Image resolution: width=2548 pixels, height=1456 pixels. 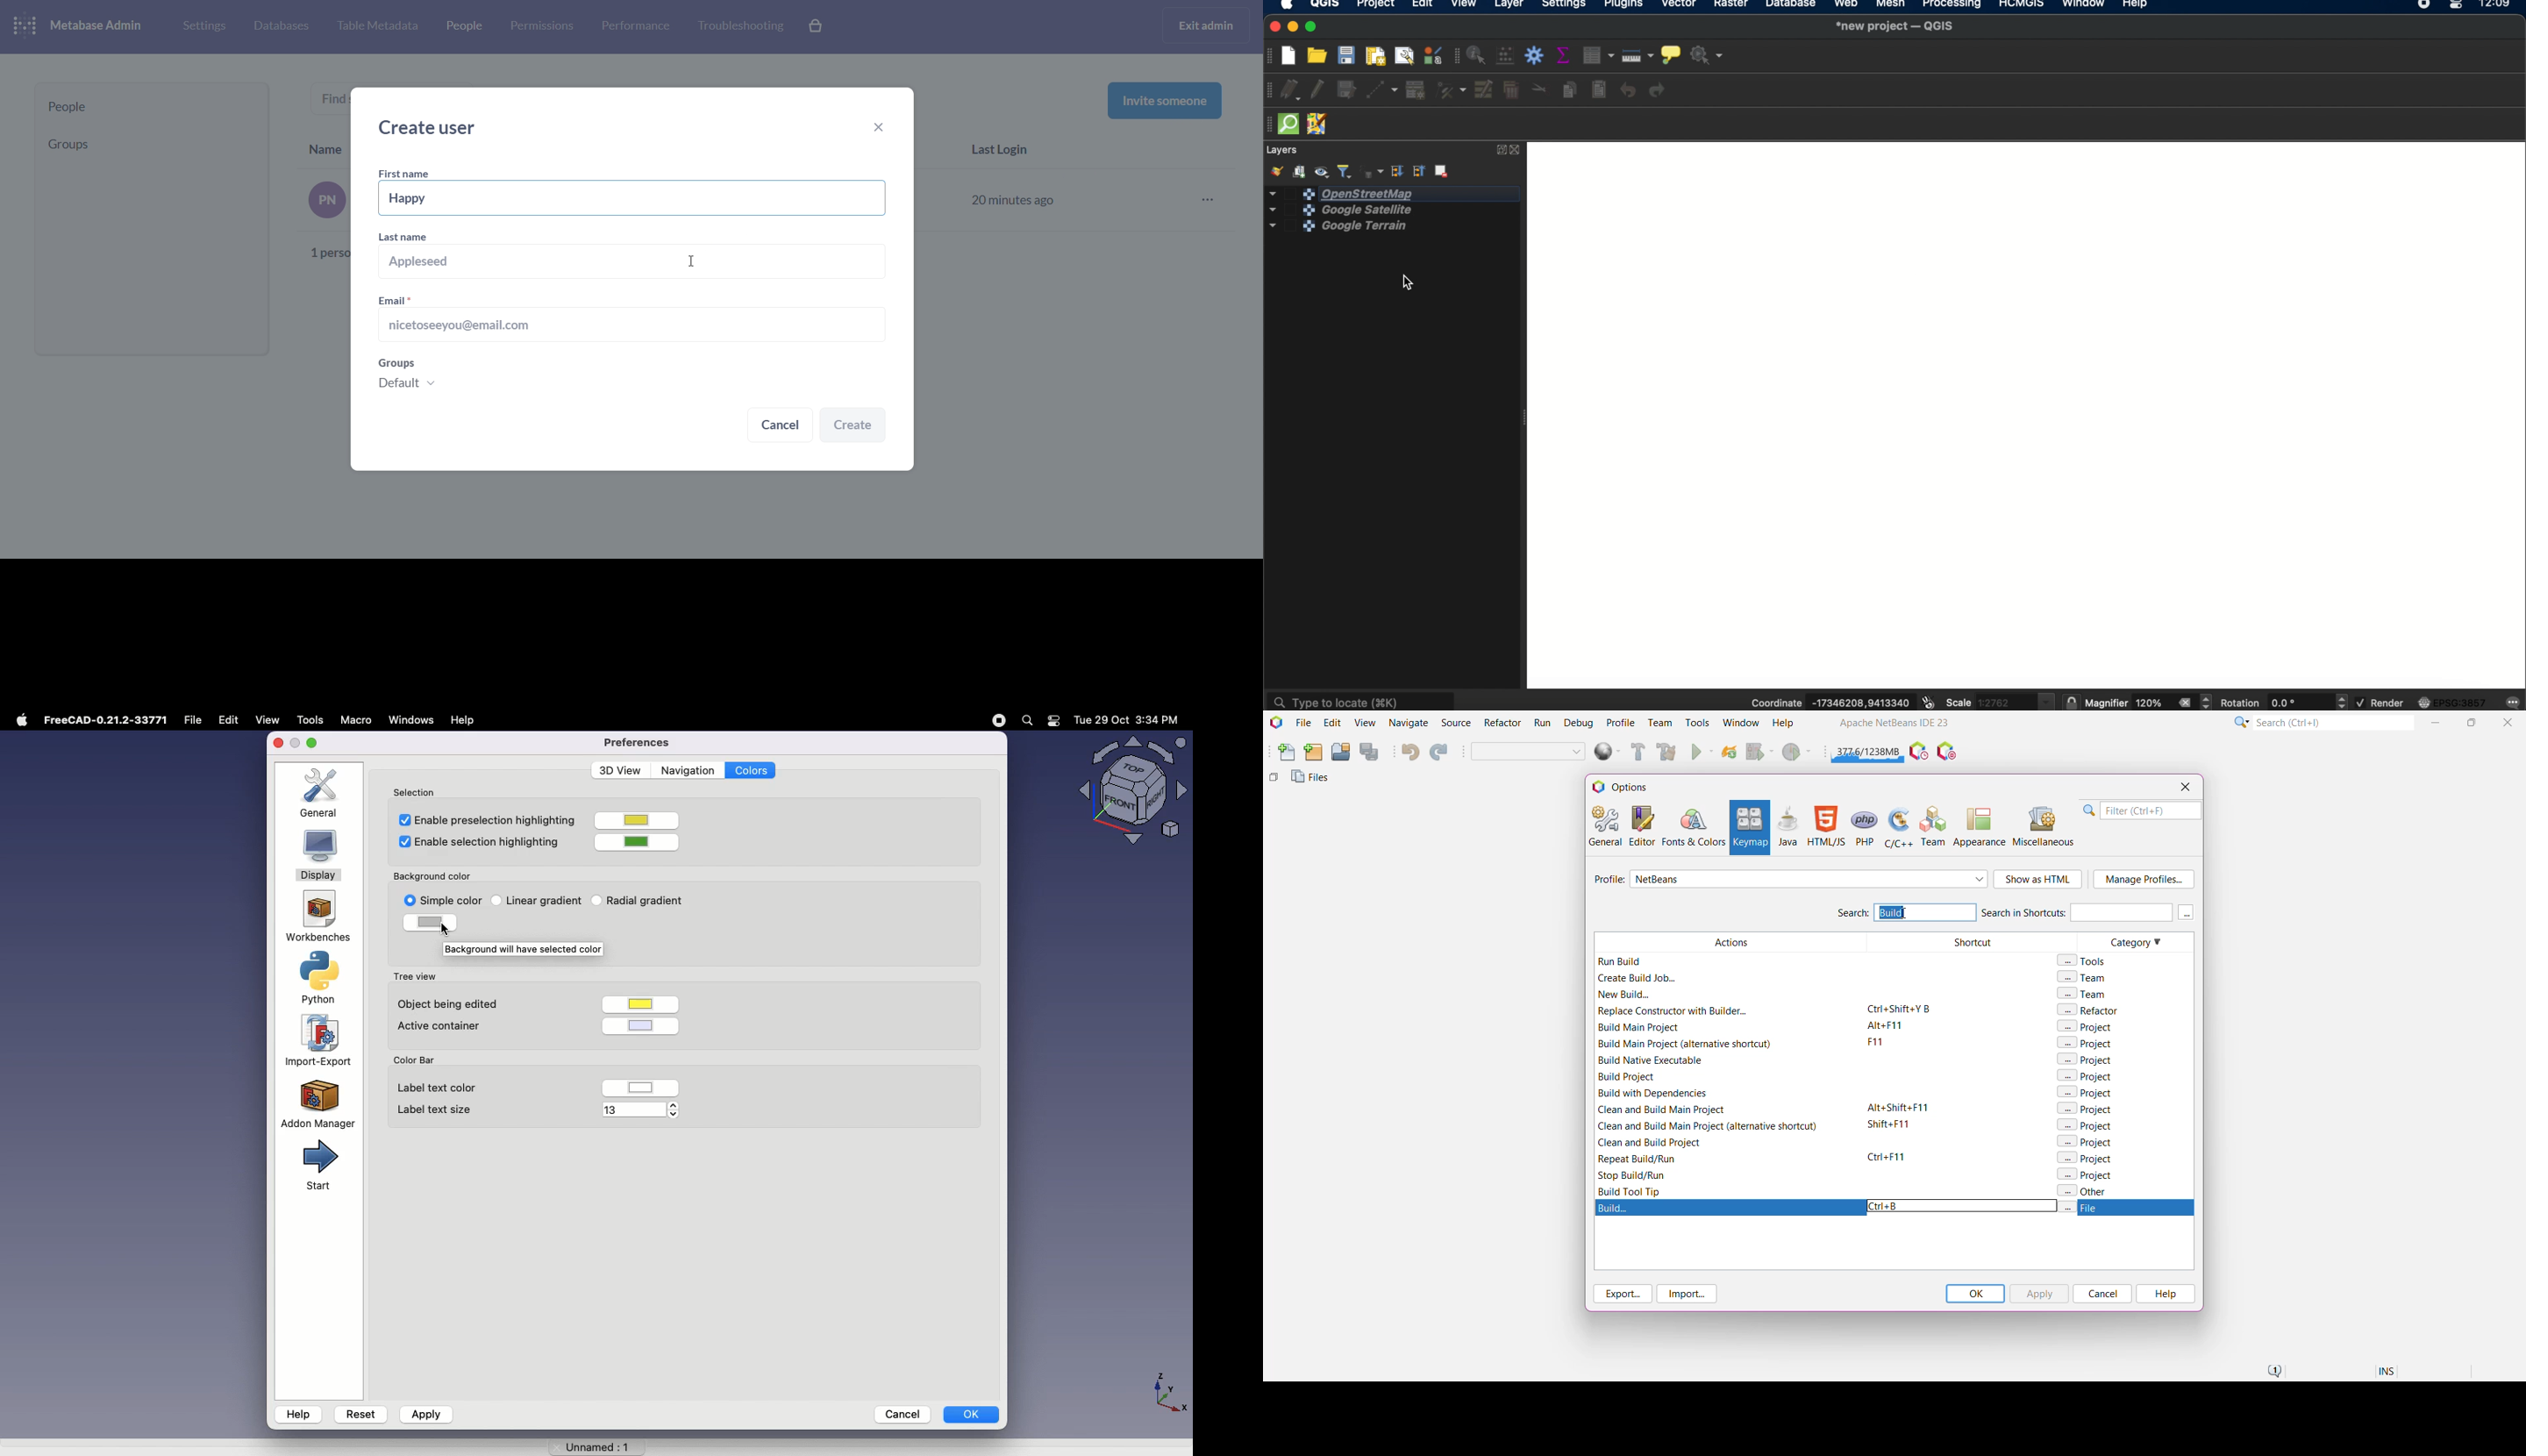 What do you see at coordinates (1889, 5) in the screenshot?
I see `mesh` at bounding box center [1889, 5].